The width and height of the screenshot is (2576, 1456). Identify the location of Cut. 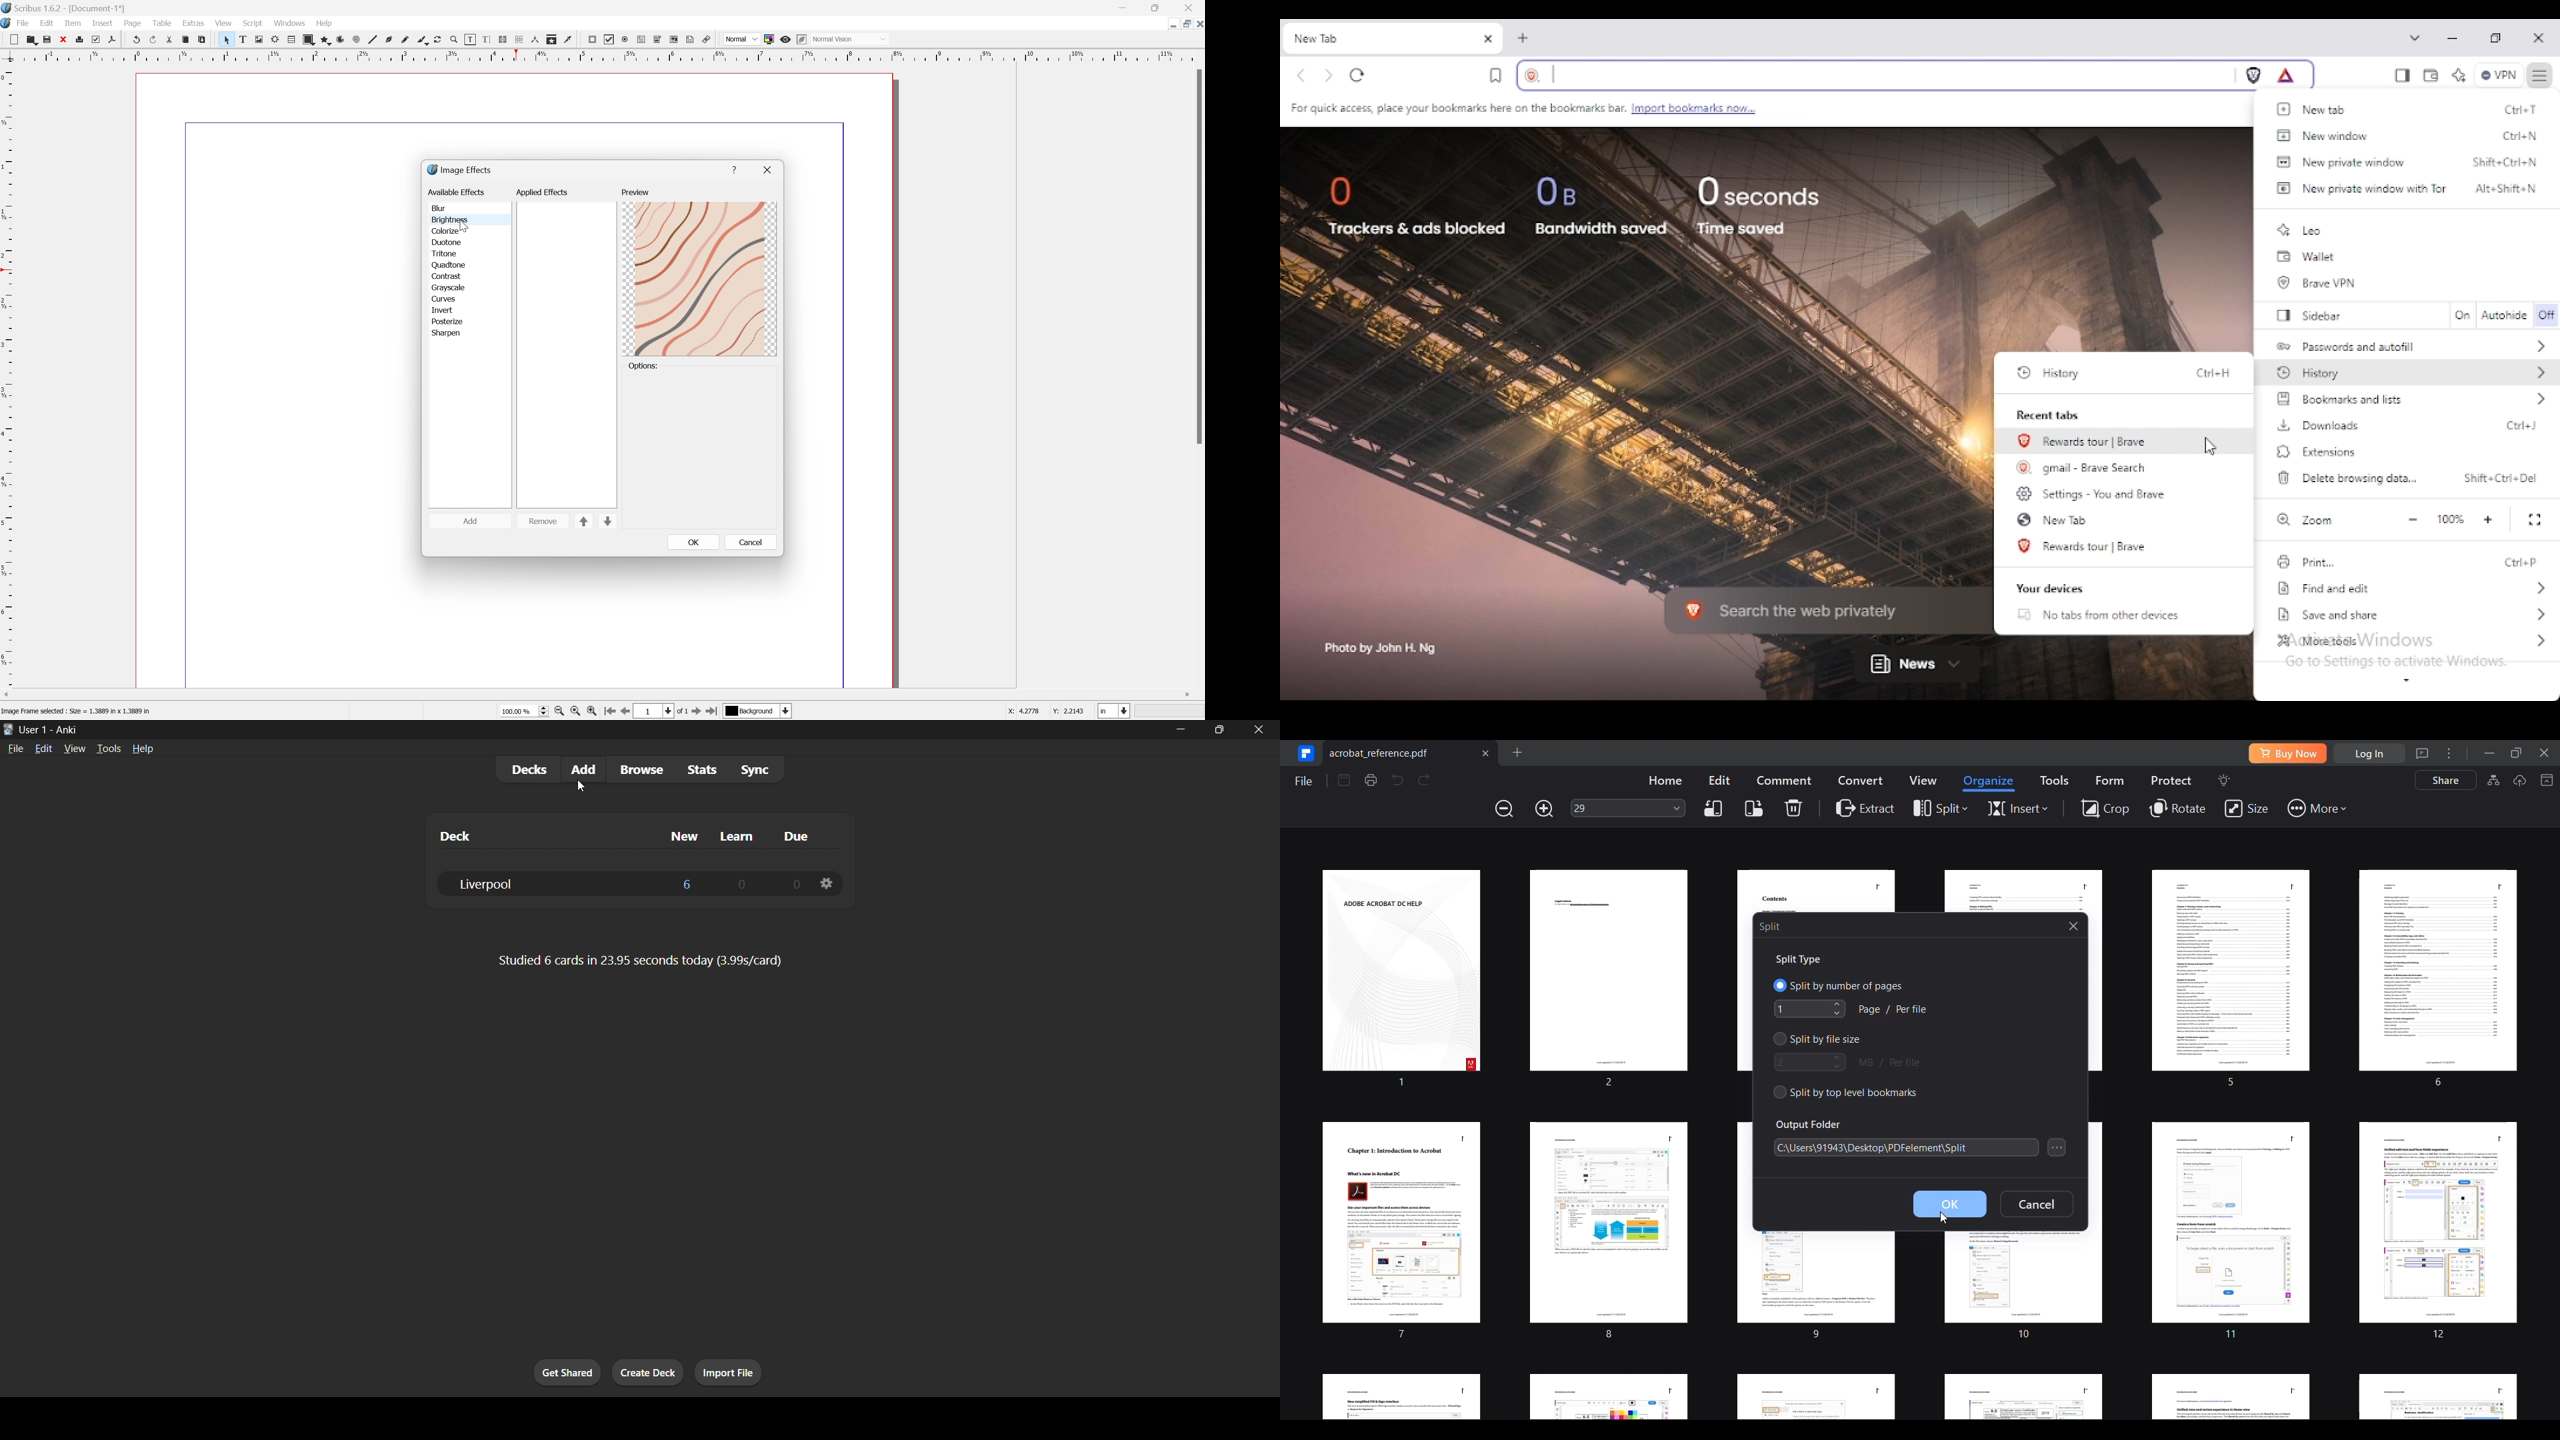
(169, 38).